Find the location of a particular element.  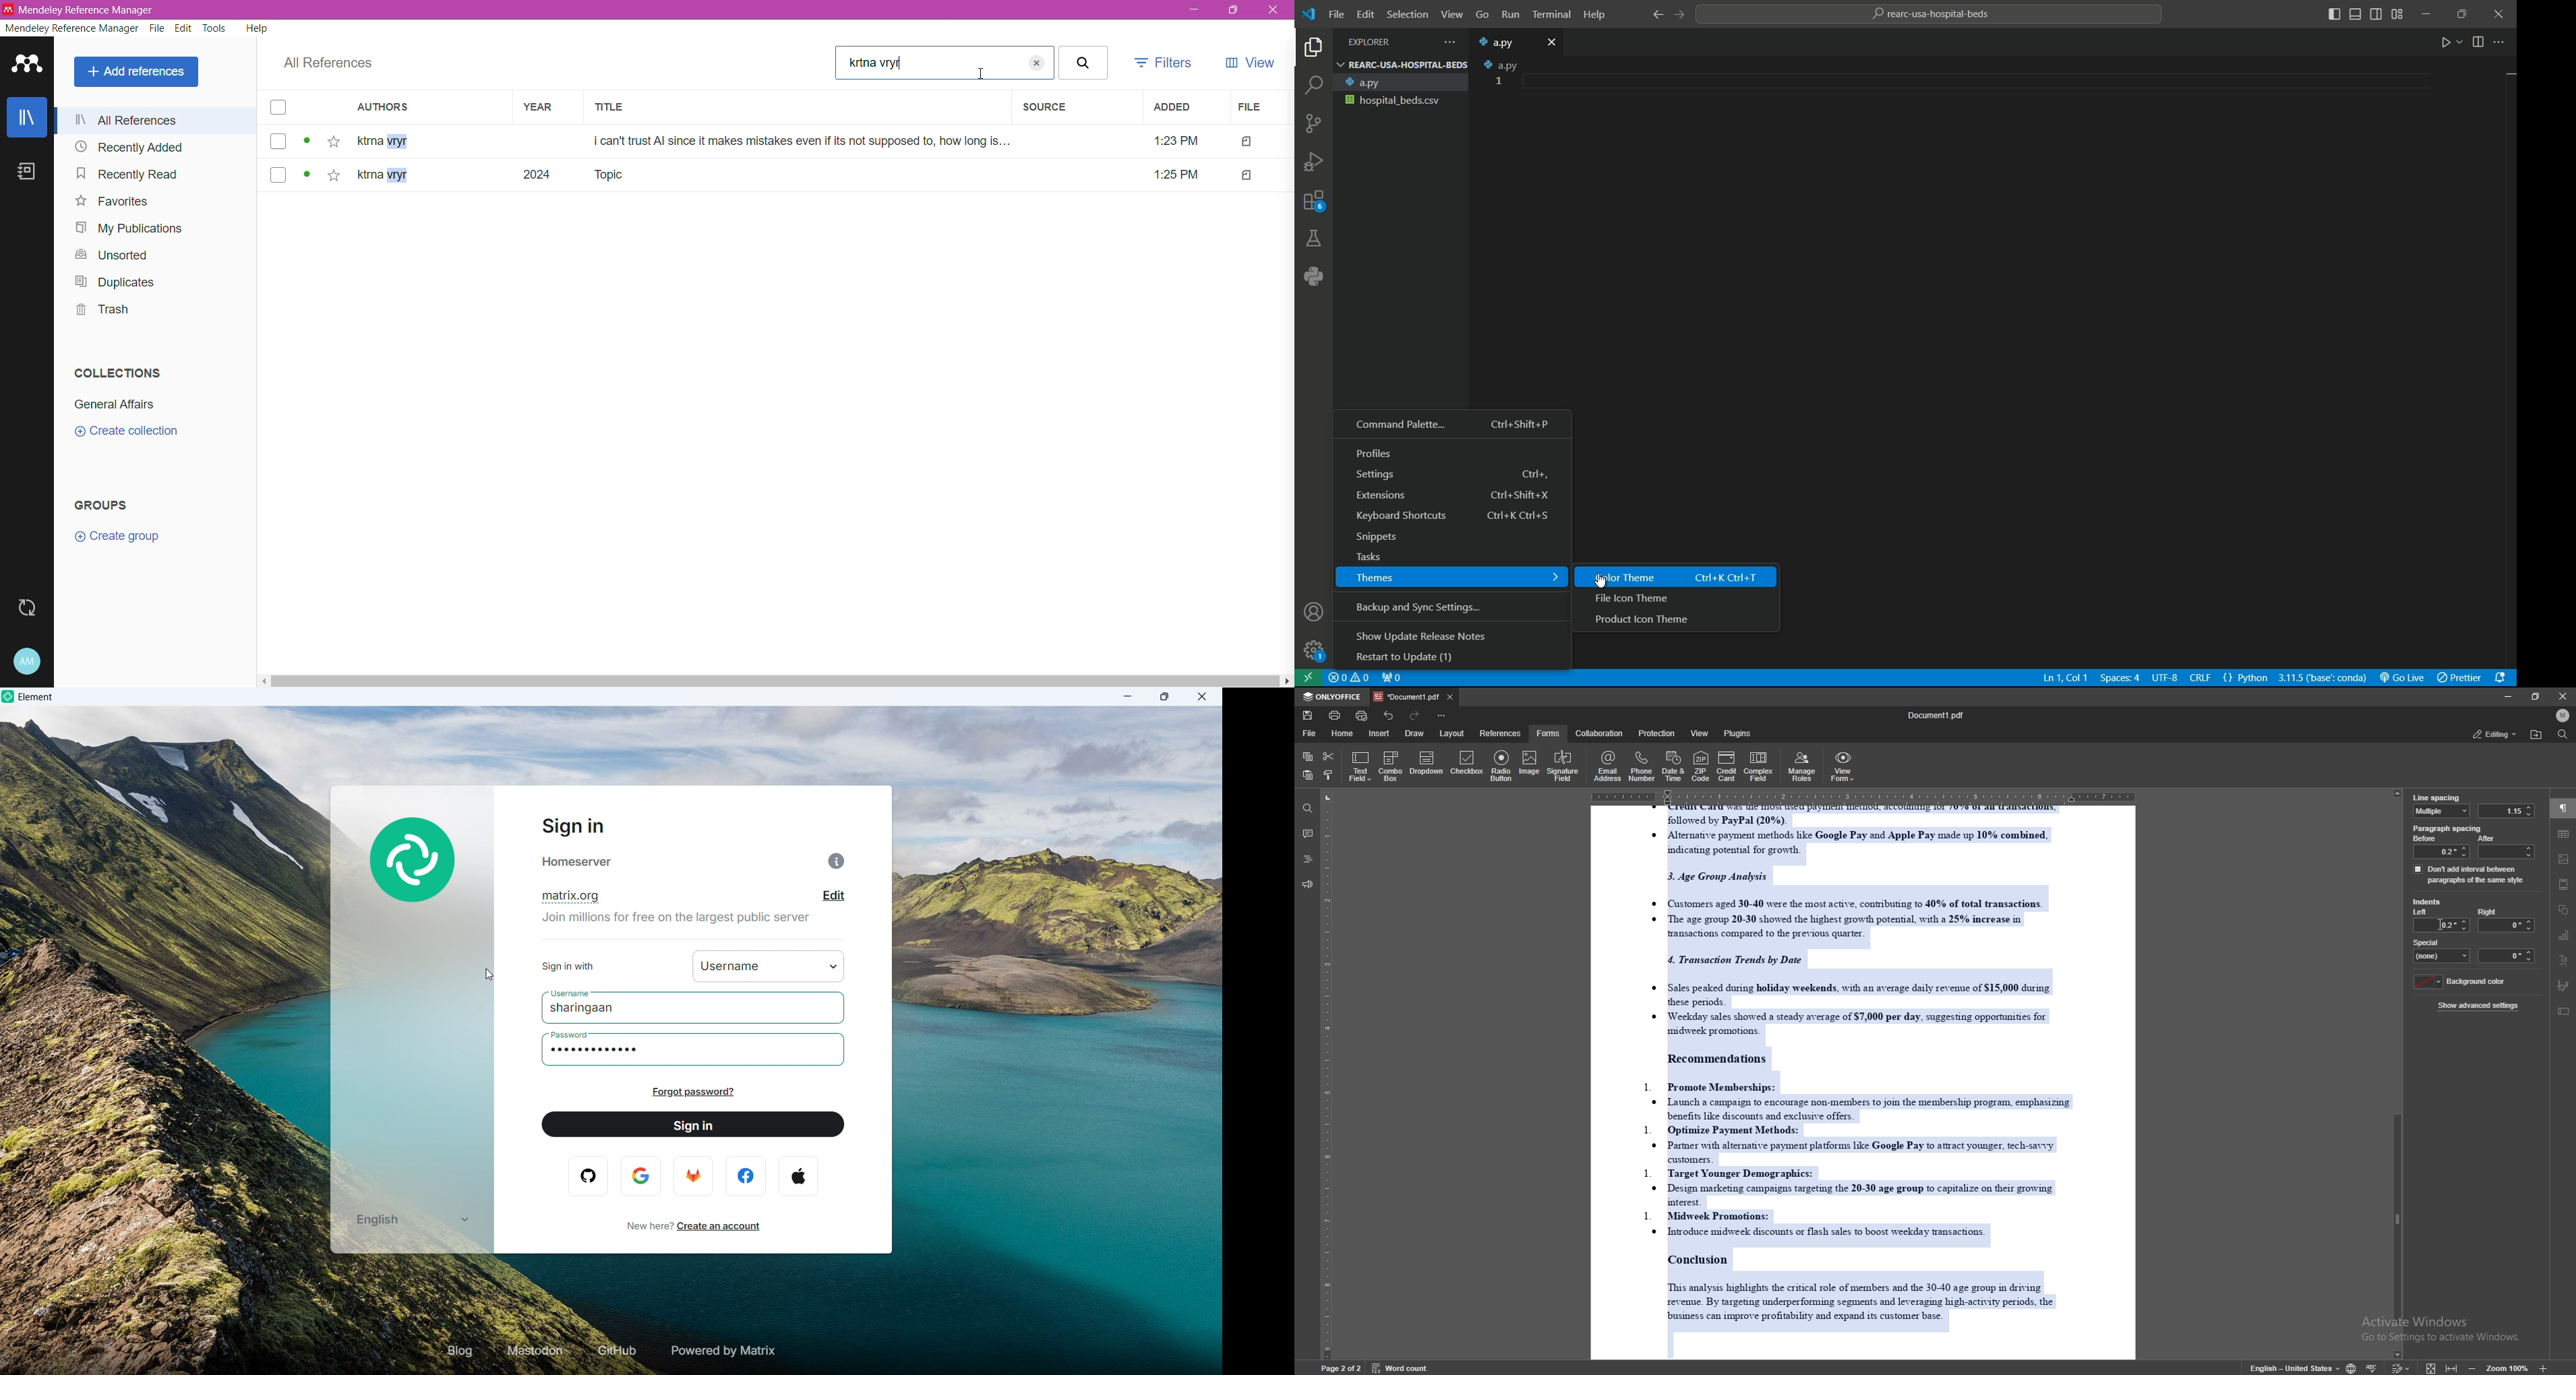

select file is located at coordinates (276, 177).